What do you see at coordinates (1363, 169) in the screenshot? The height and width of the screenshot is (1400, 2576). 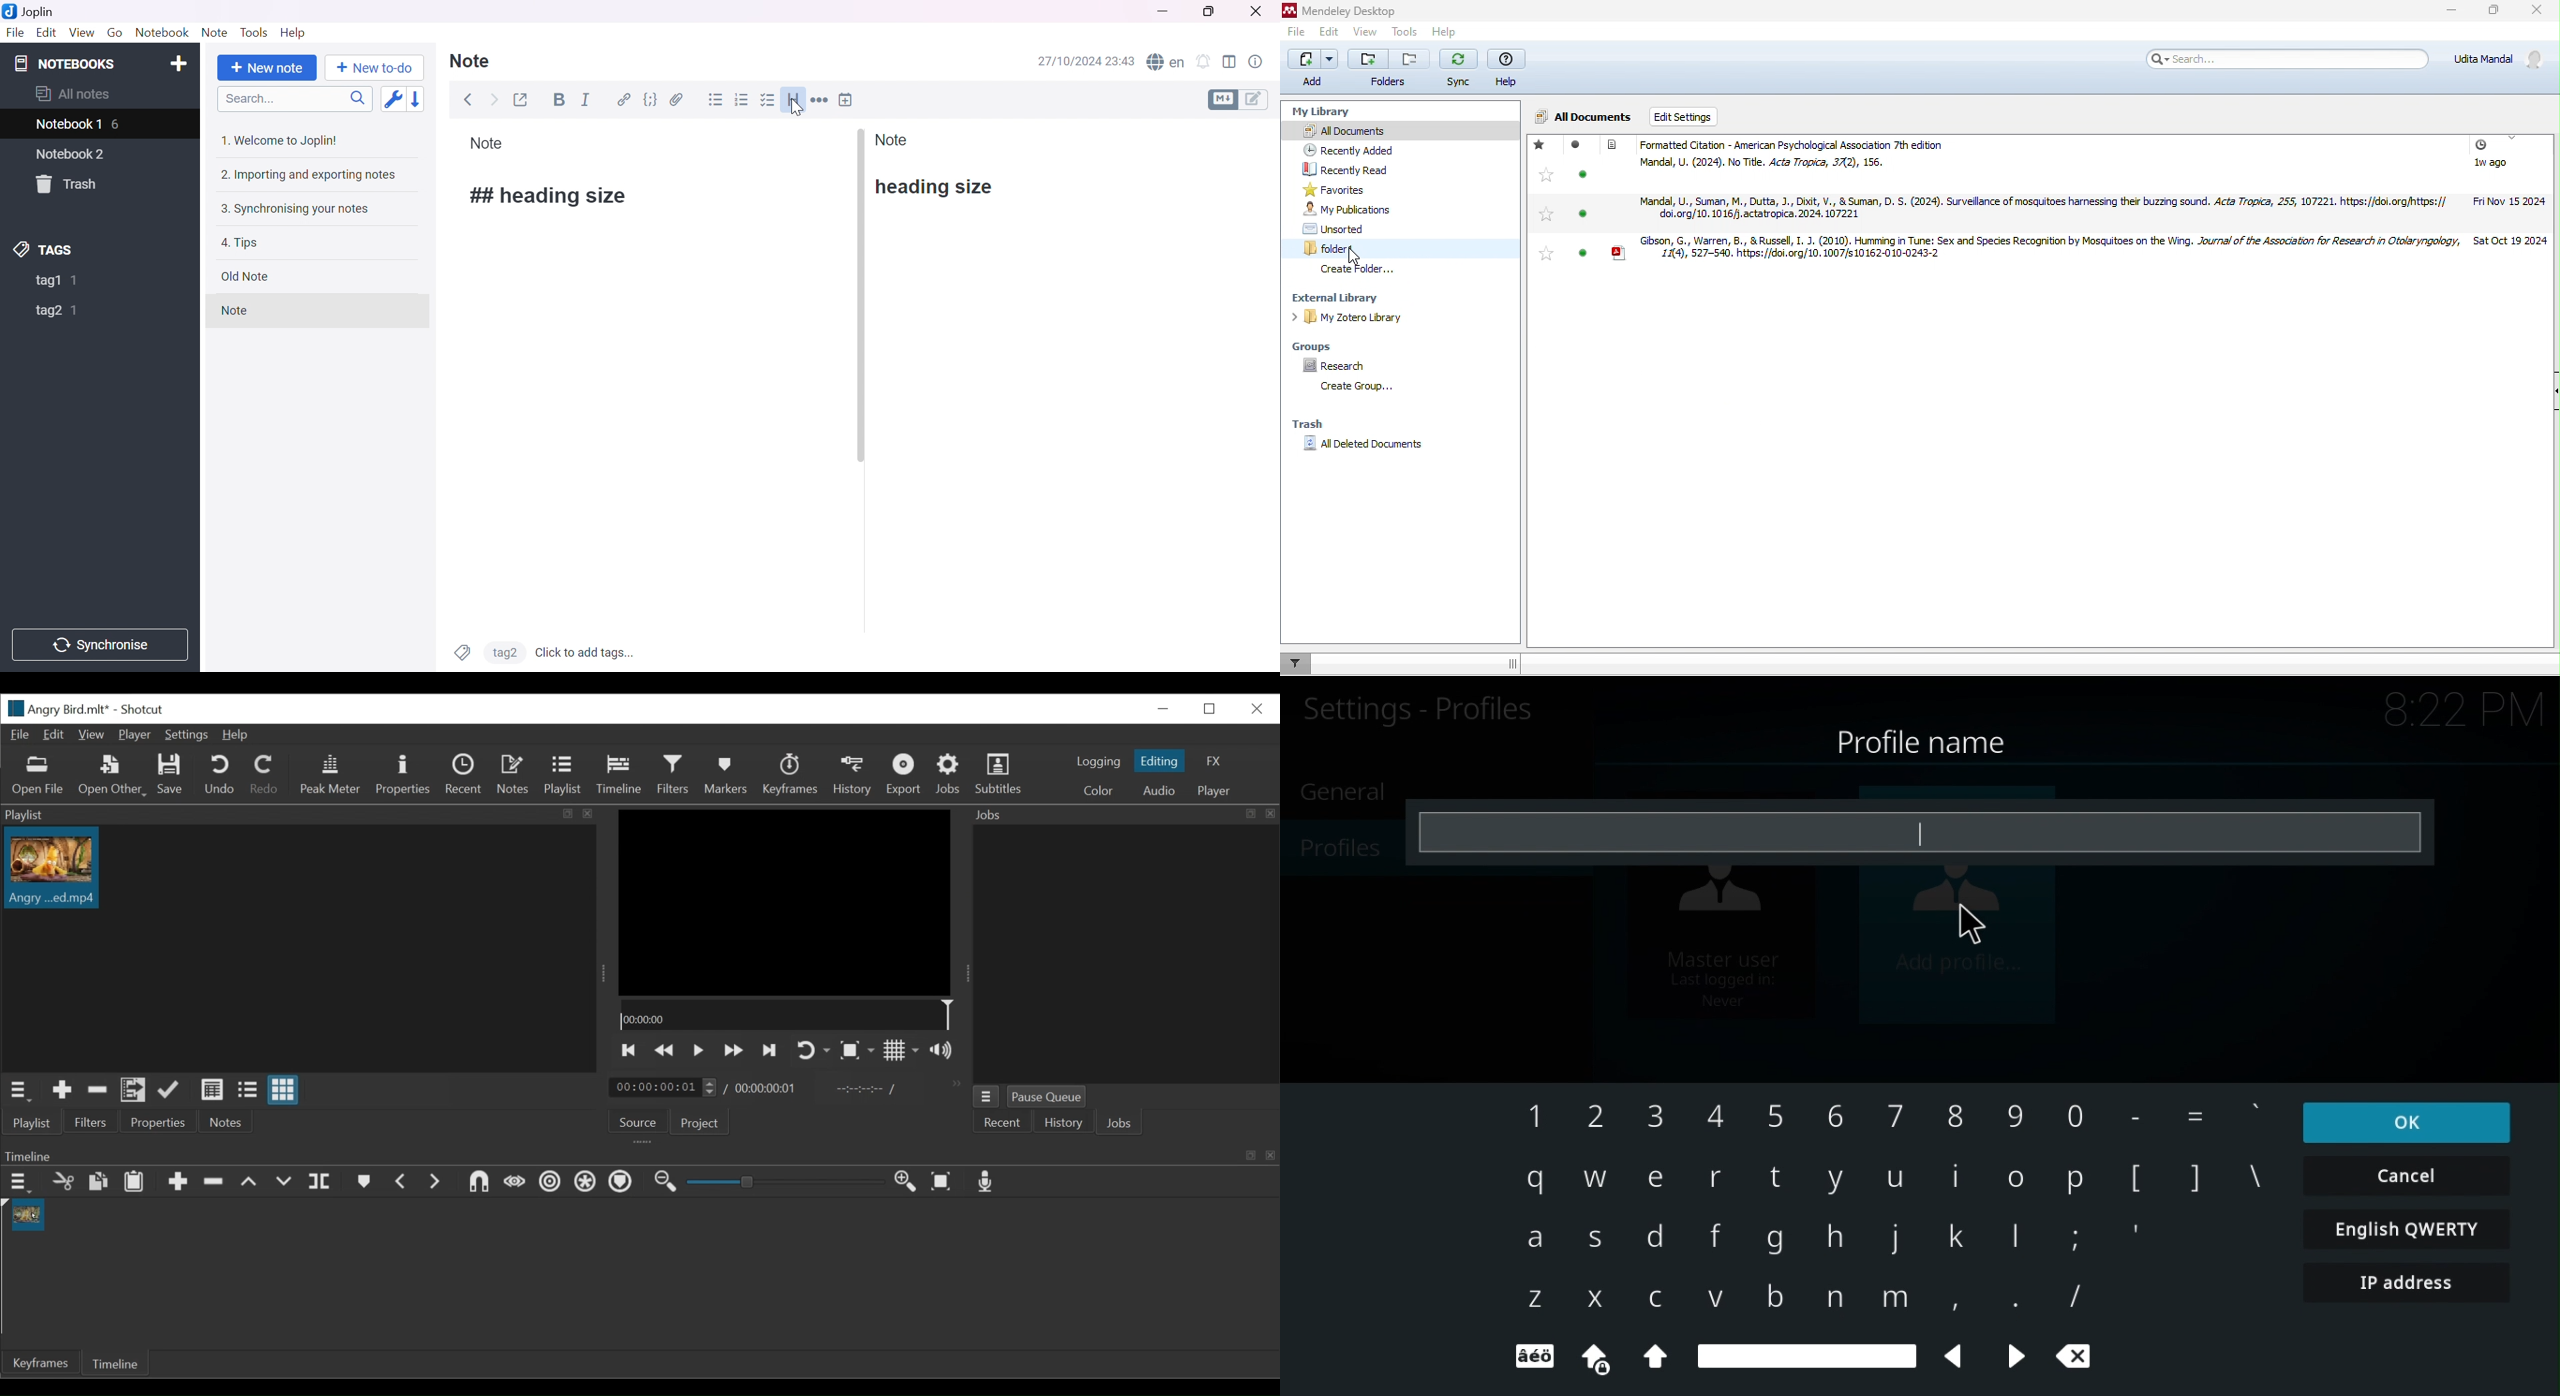 I see `recently read` at bounding box center [1363, 169].